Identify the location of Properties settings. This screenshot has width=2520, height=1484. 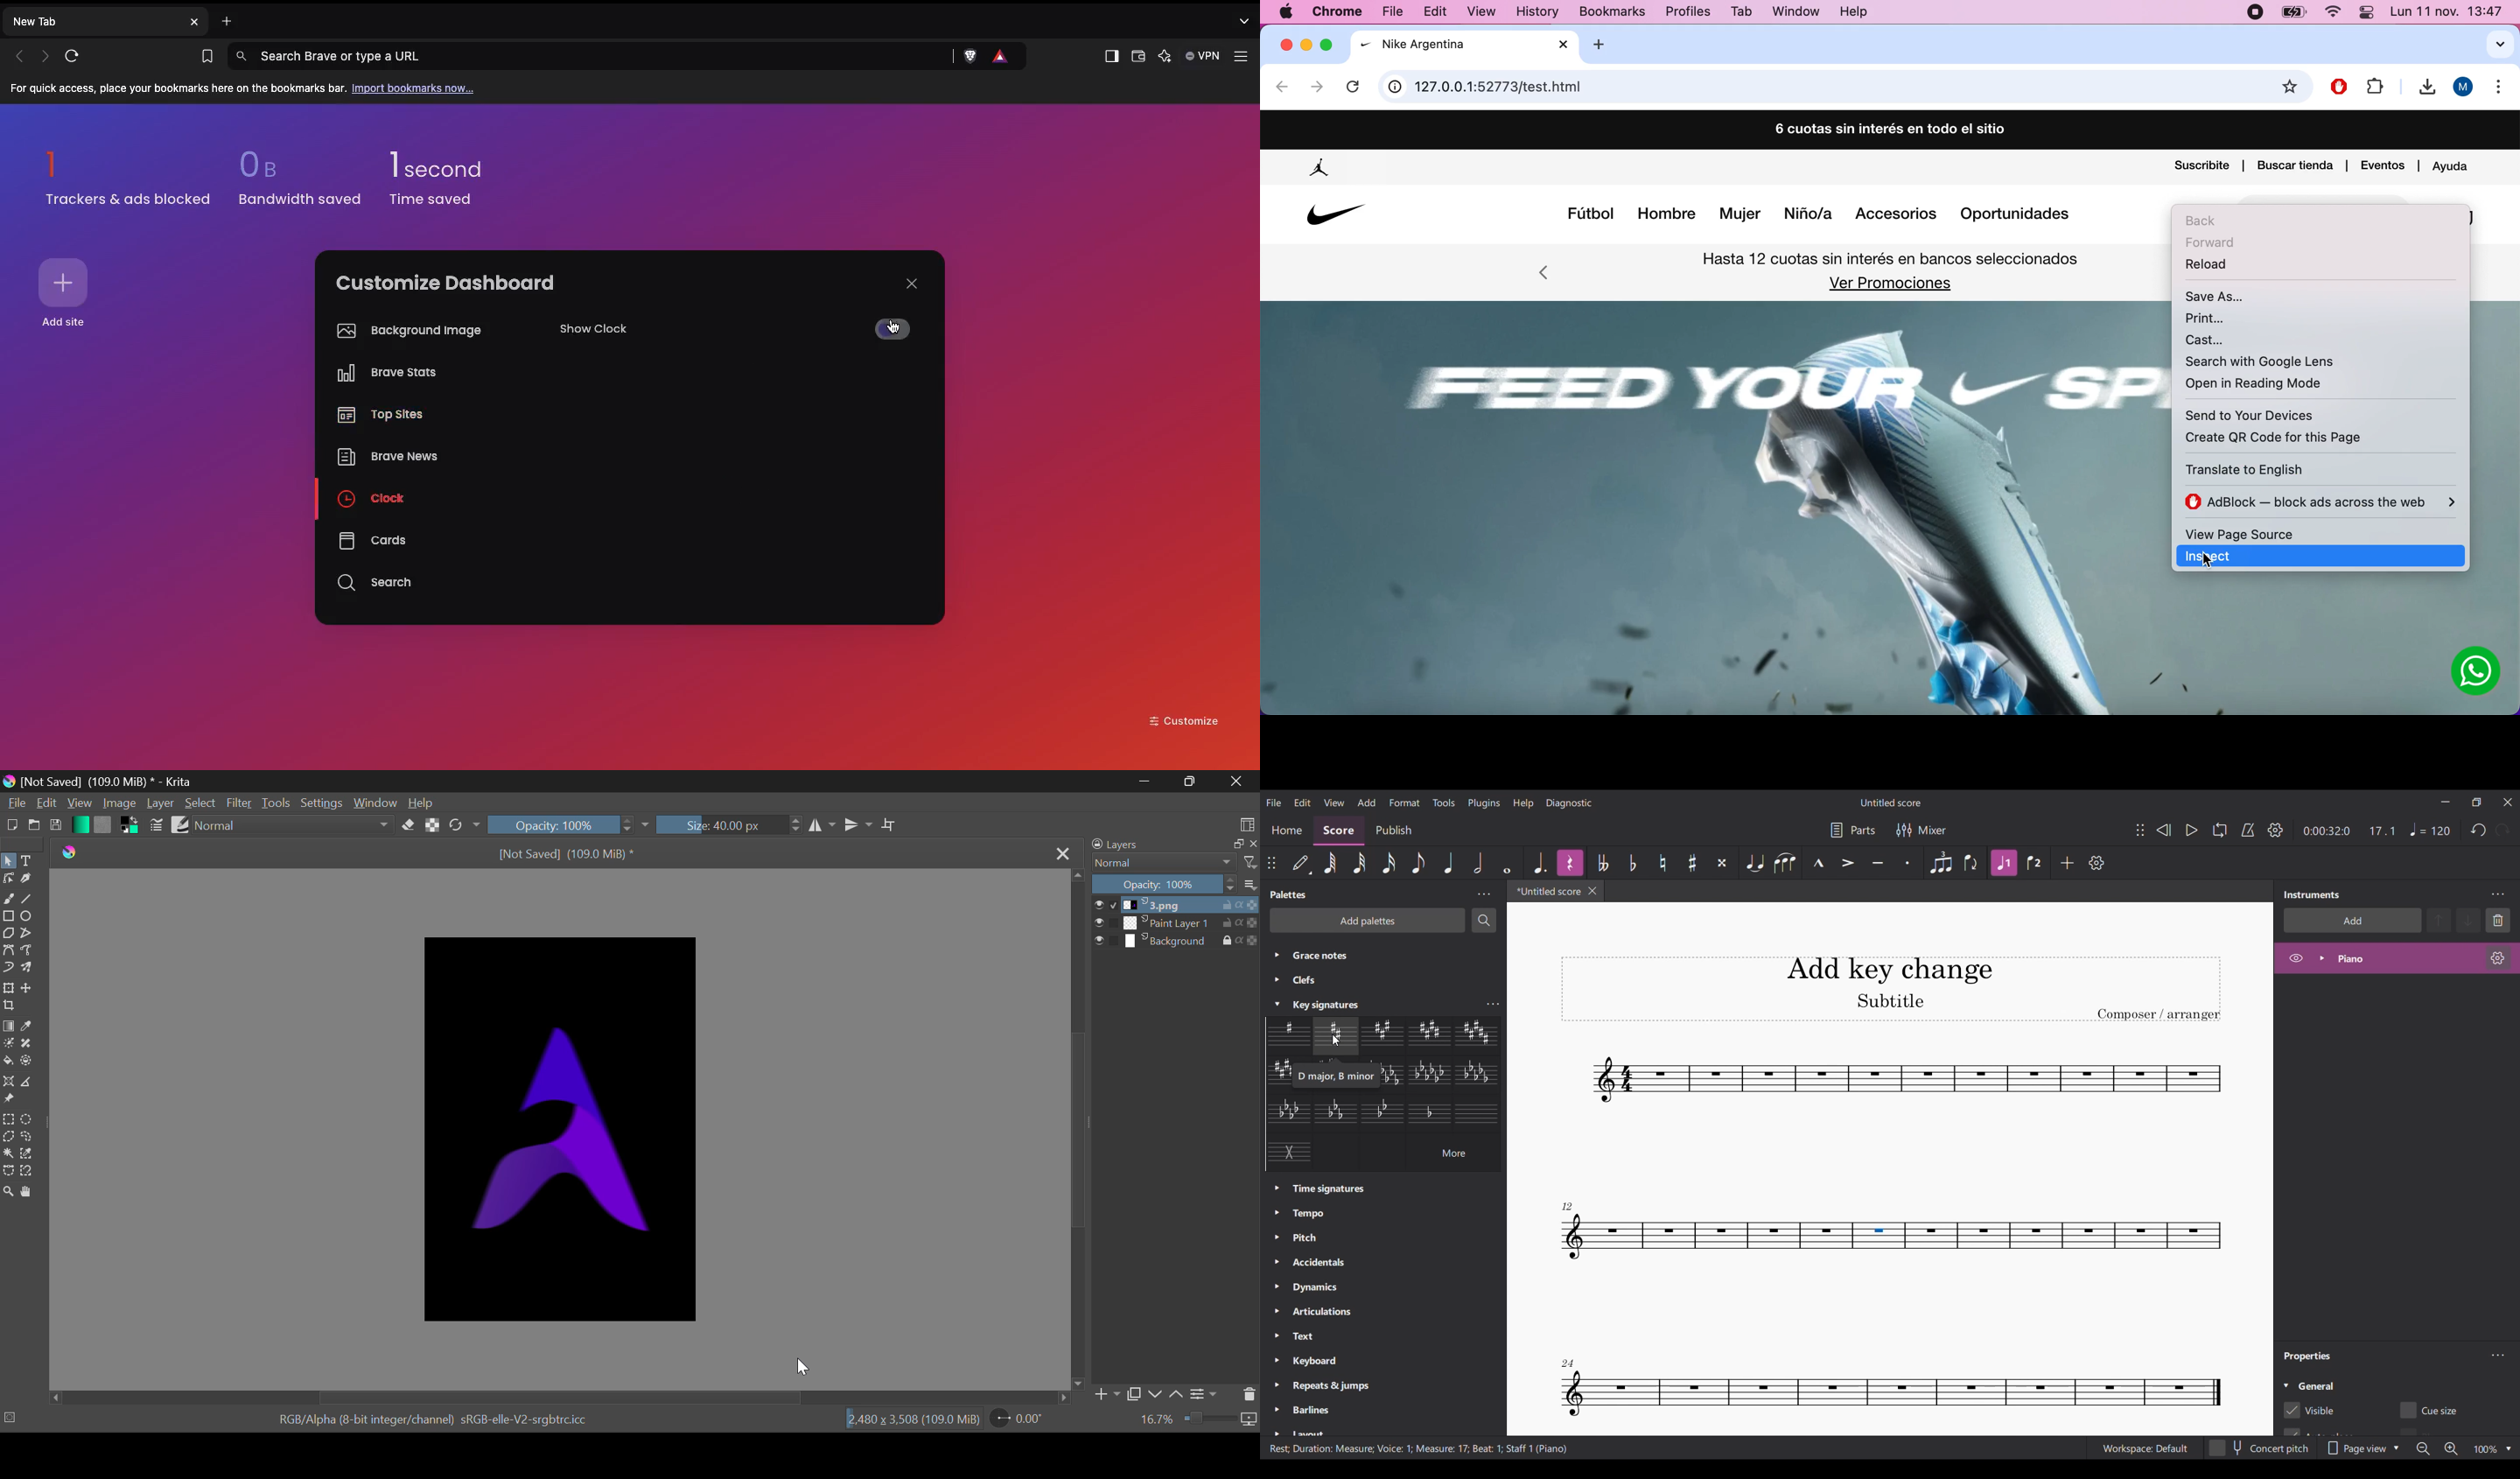
(2498, 1355).